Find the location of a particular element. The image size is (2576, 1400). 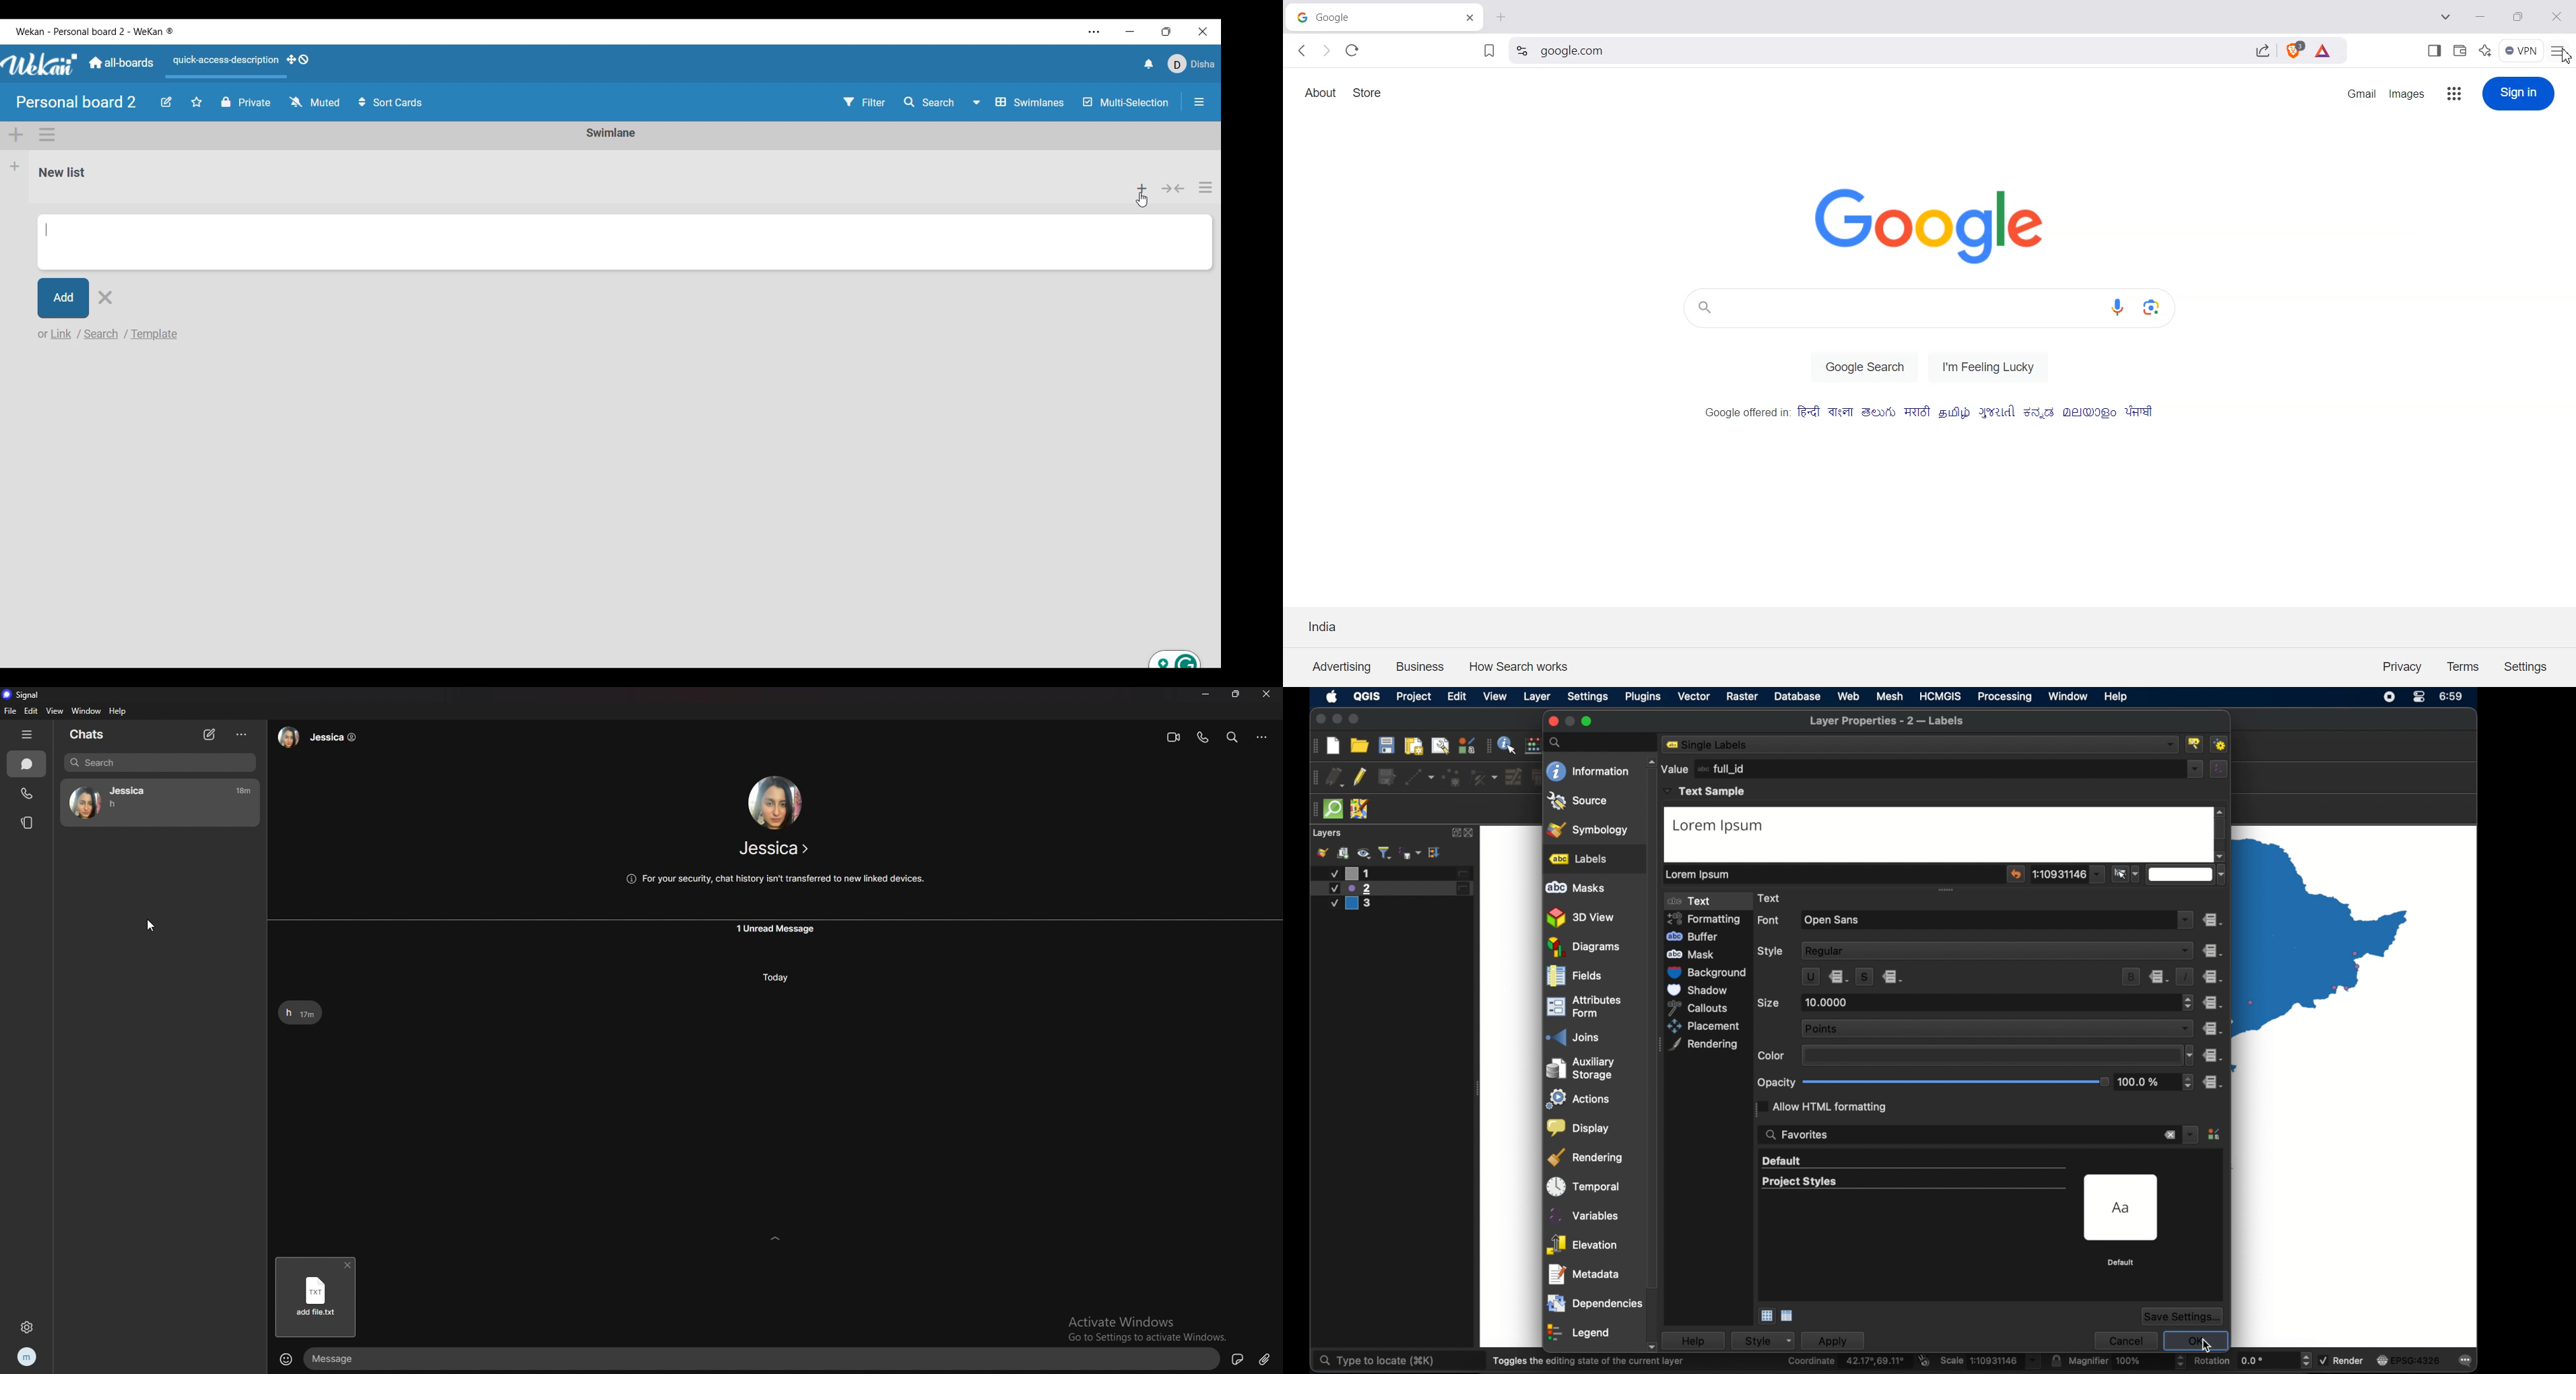

Sort card options is located at coordinates (391, 102).